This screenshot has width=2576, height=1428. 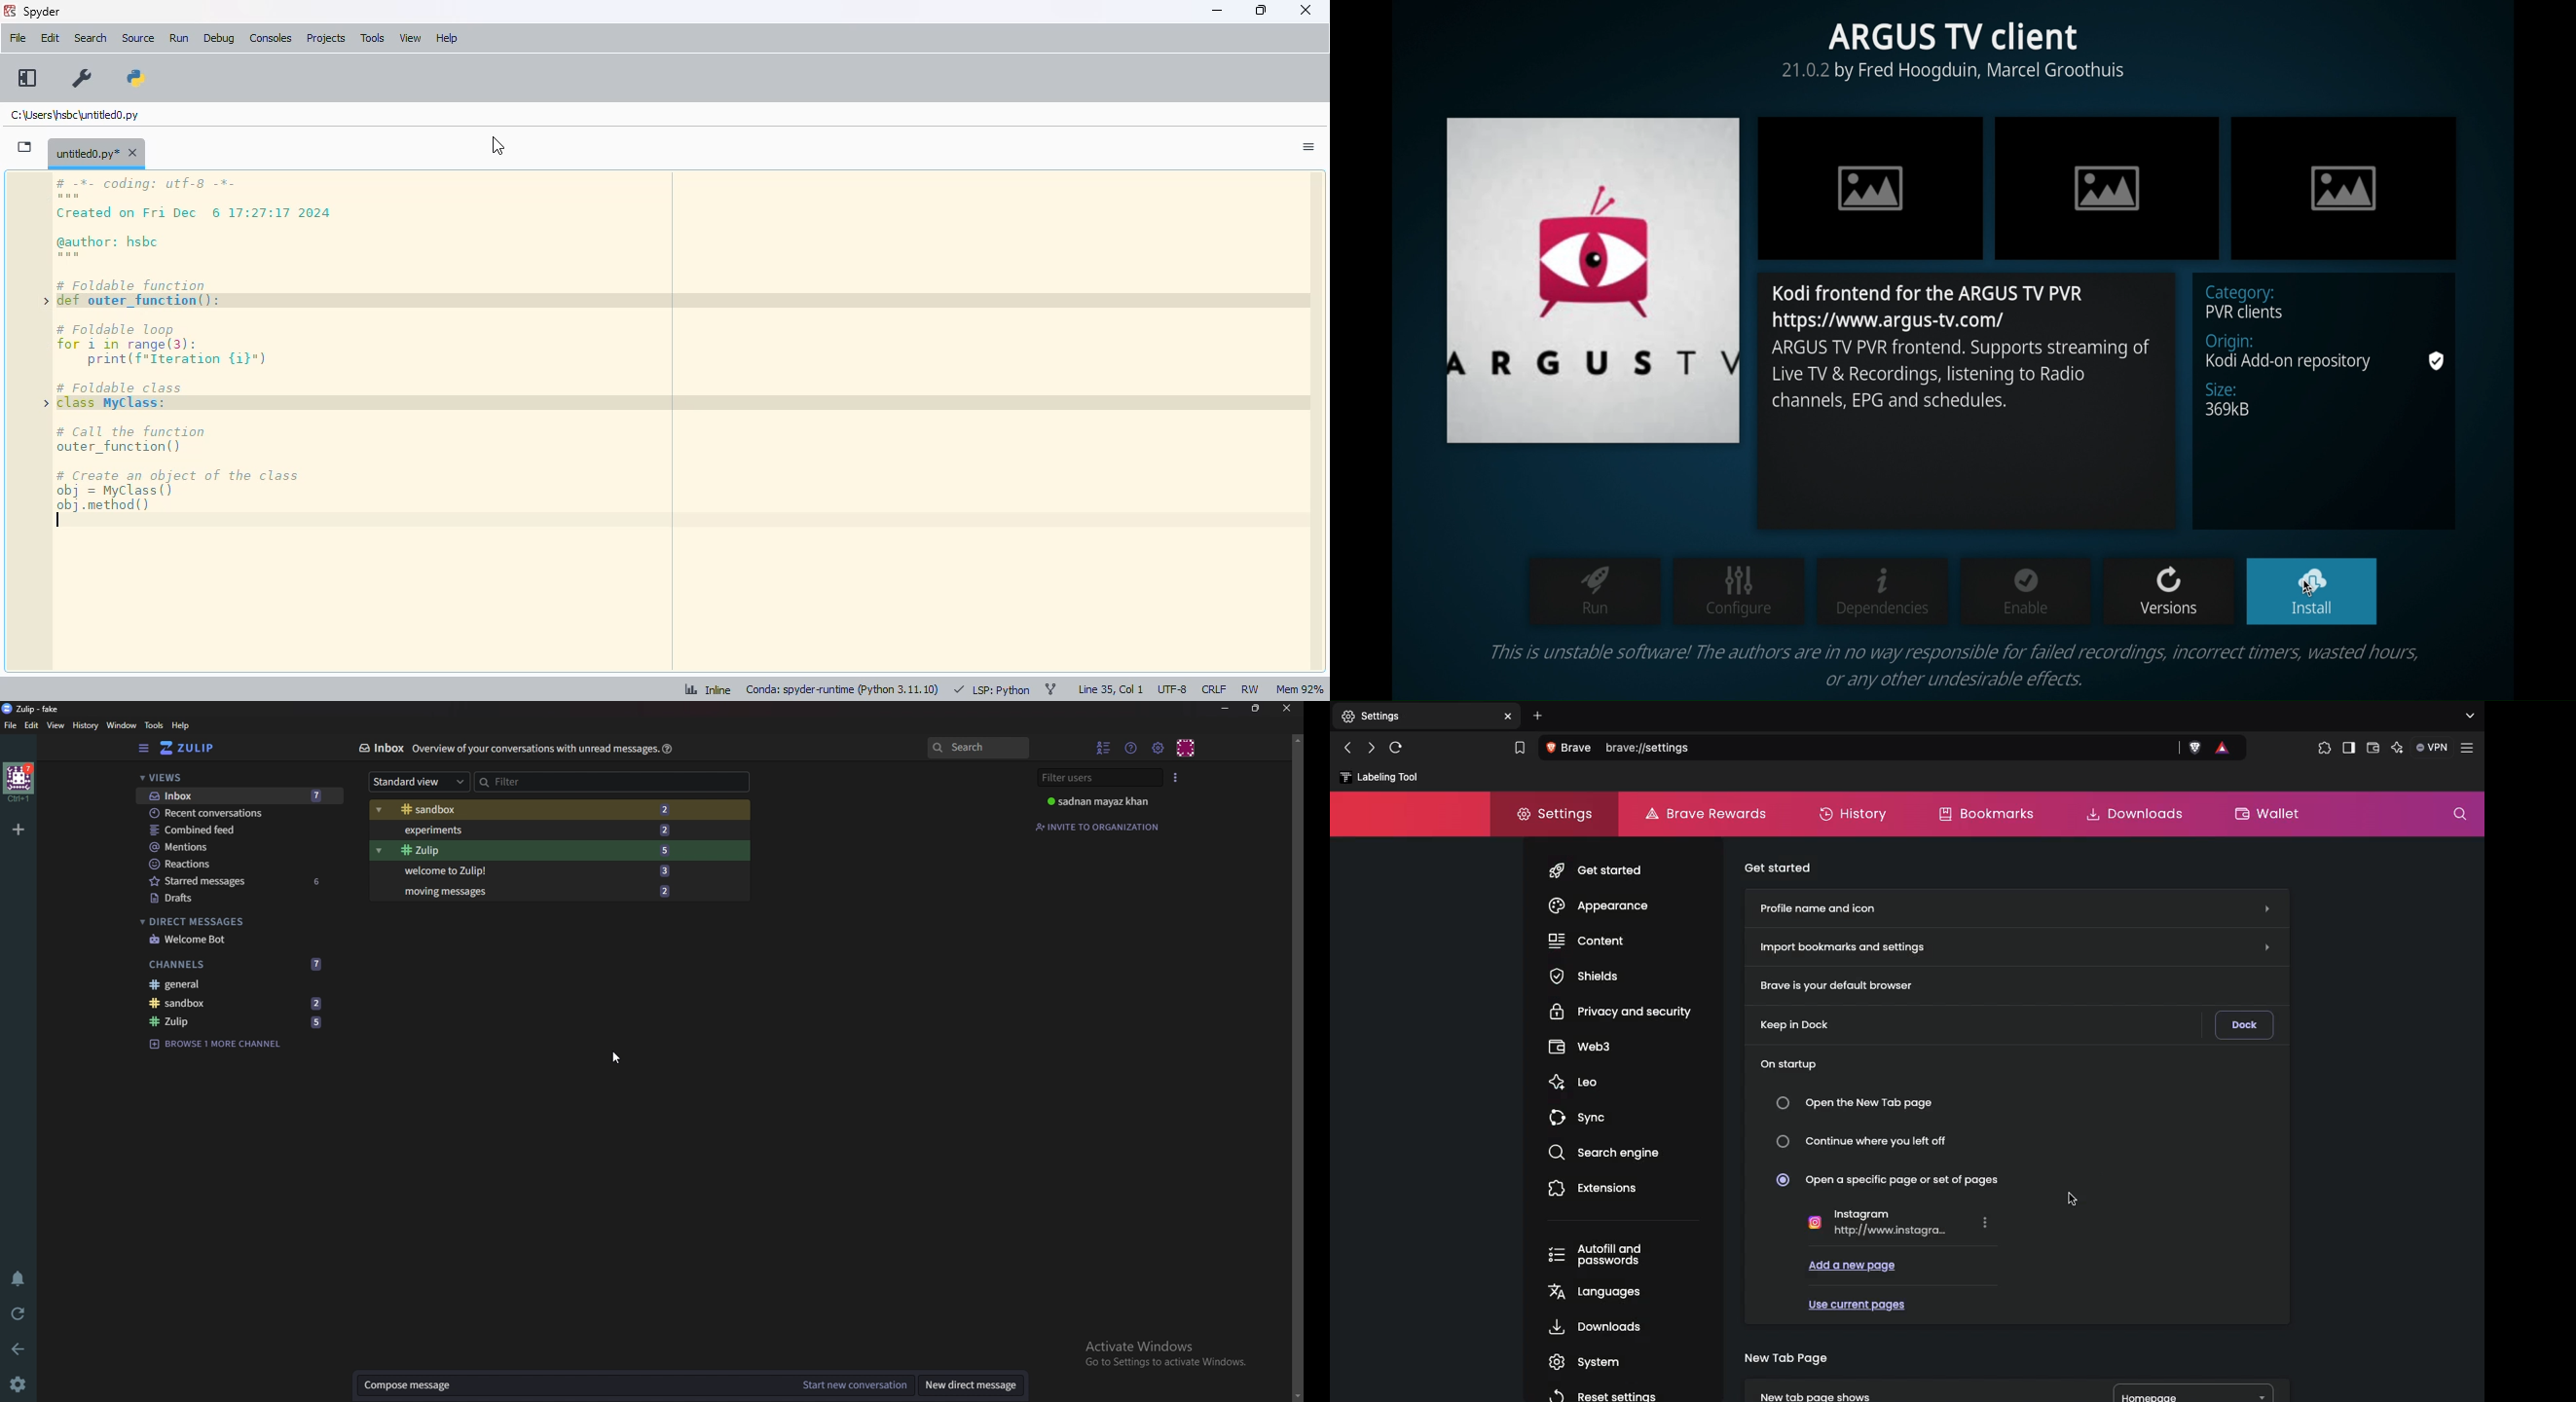 What do you see at coordinates (1213, 690) in the screenshot?
I see `CRLF` at bounding box center [1213, 690].